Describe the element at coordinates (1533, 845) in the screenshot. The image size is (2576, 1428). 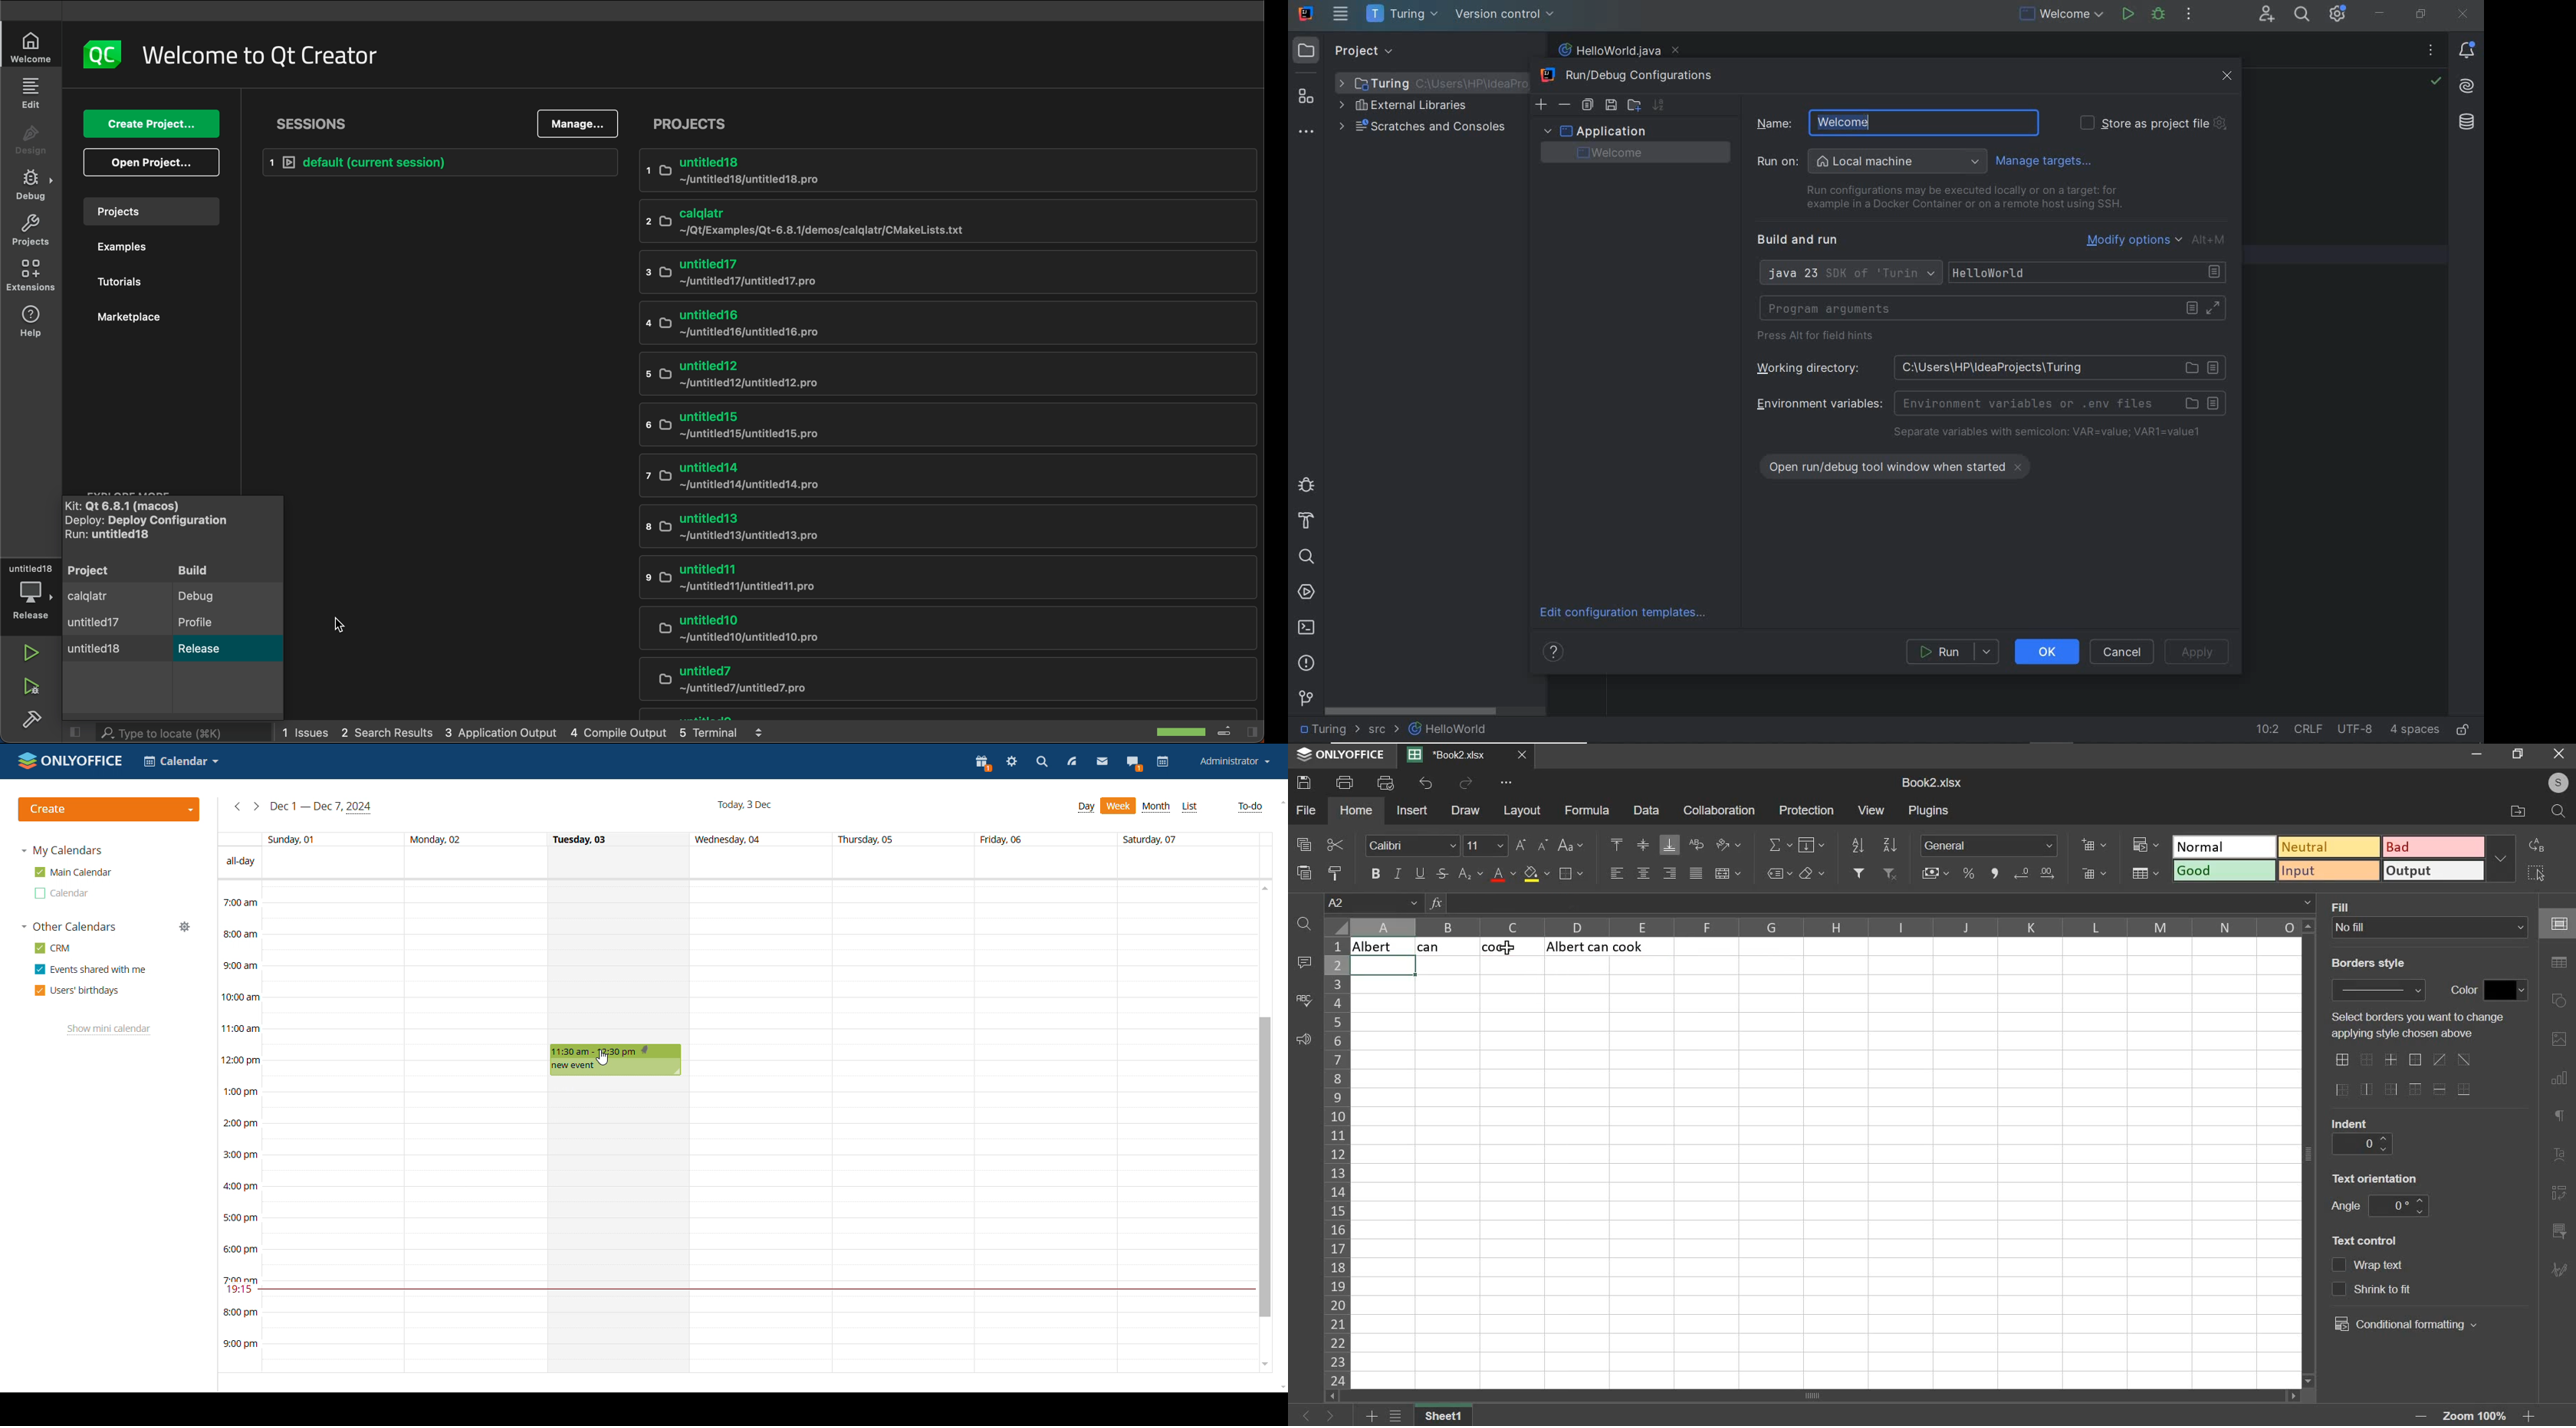
I see `font size change` at that location.